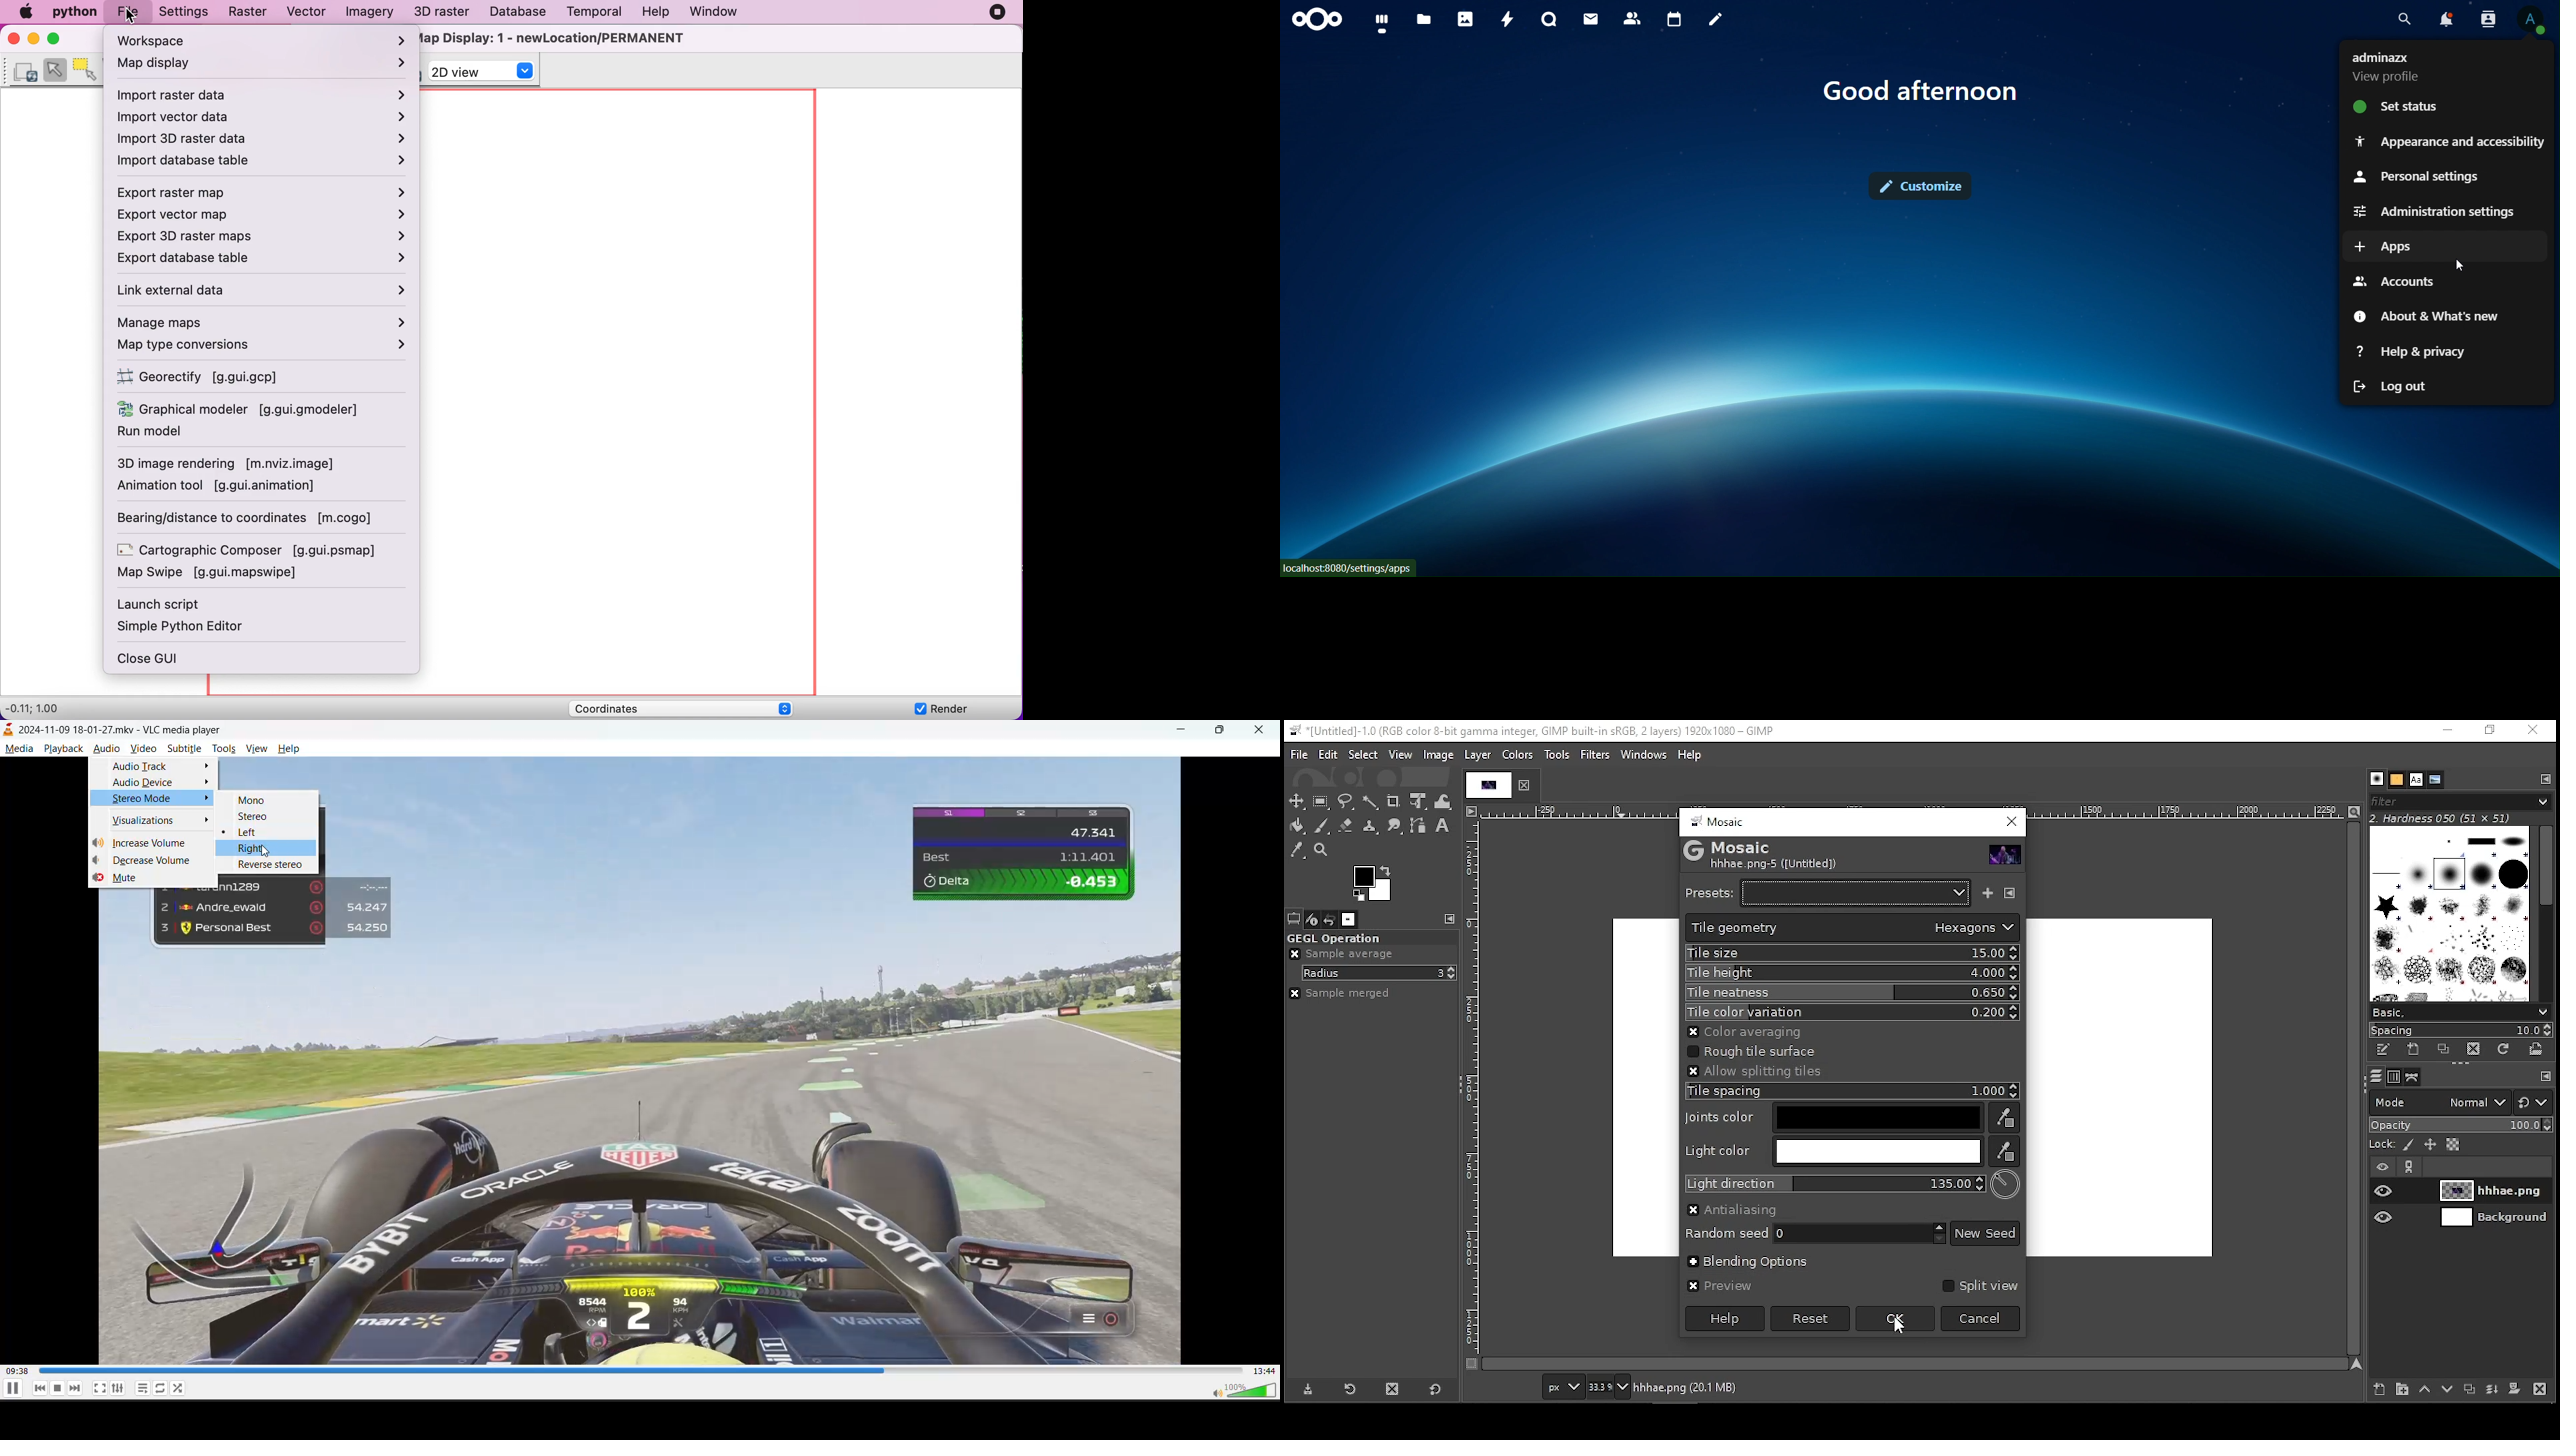  I want to click on opacity, so click(2461, 1125).